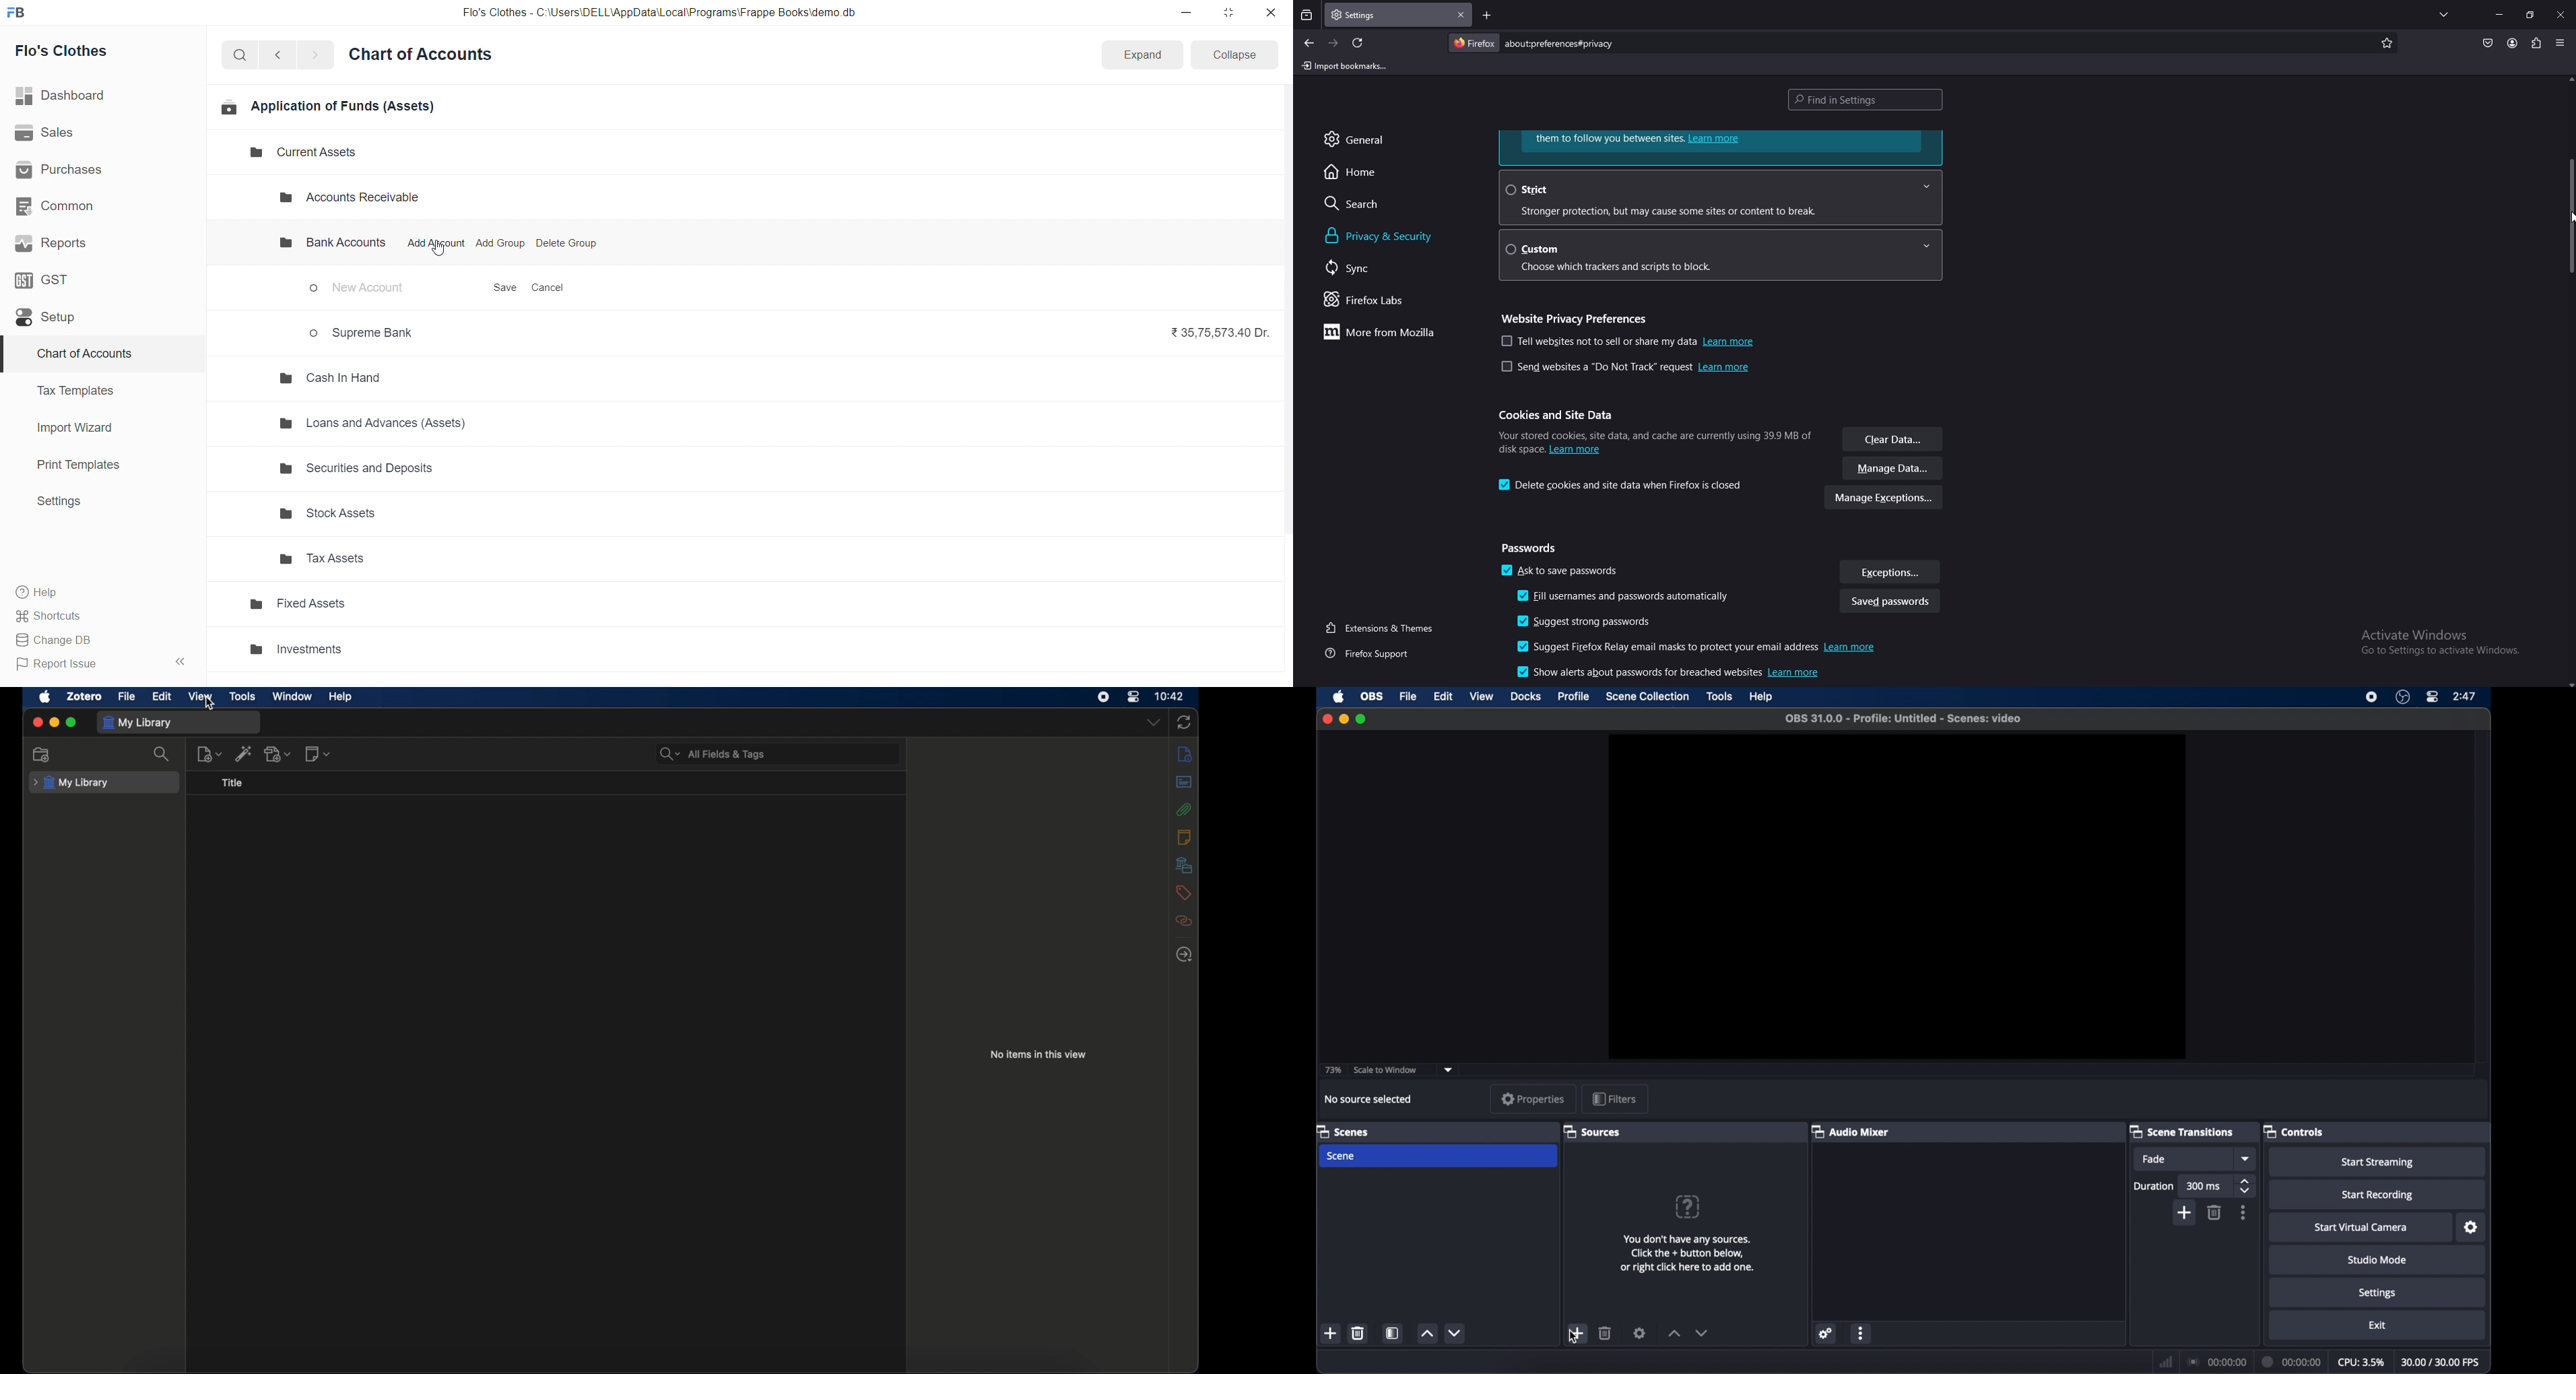  I want to click on close, so click(38, 722).